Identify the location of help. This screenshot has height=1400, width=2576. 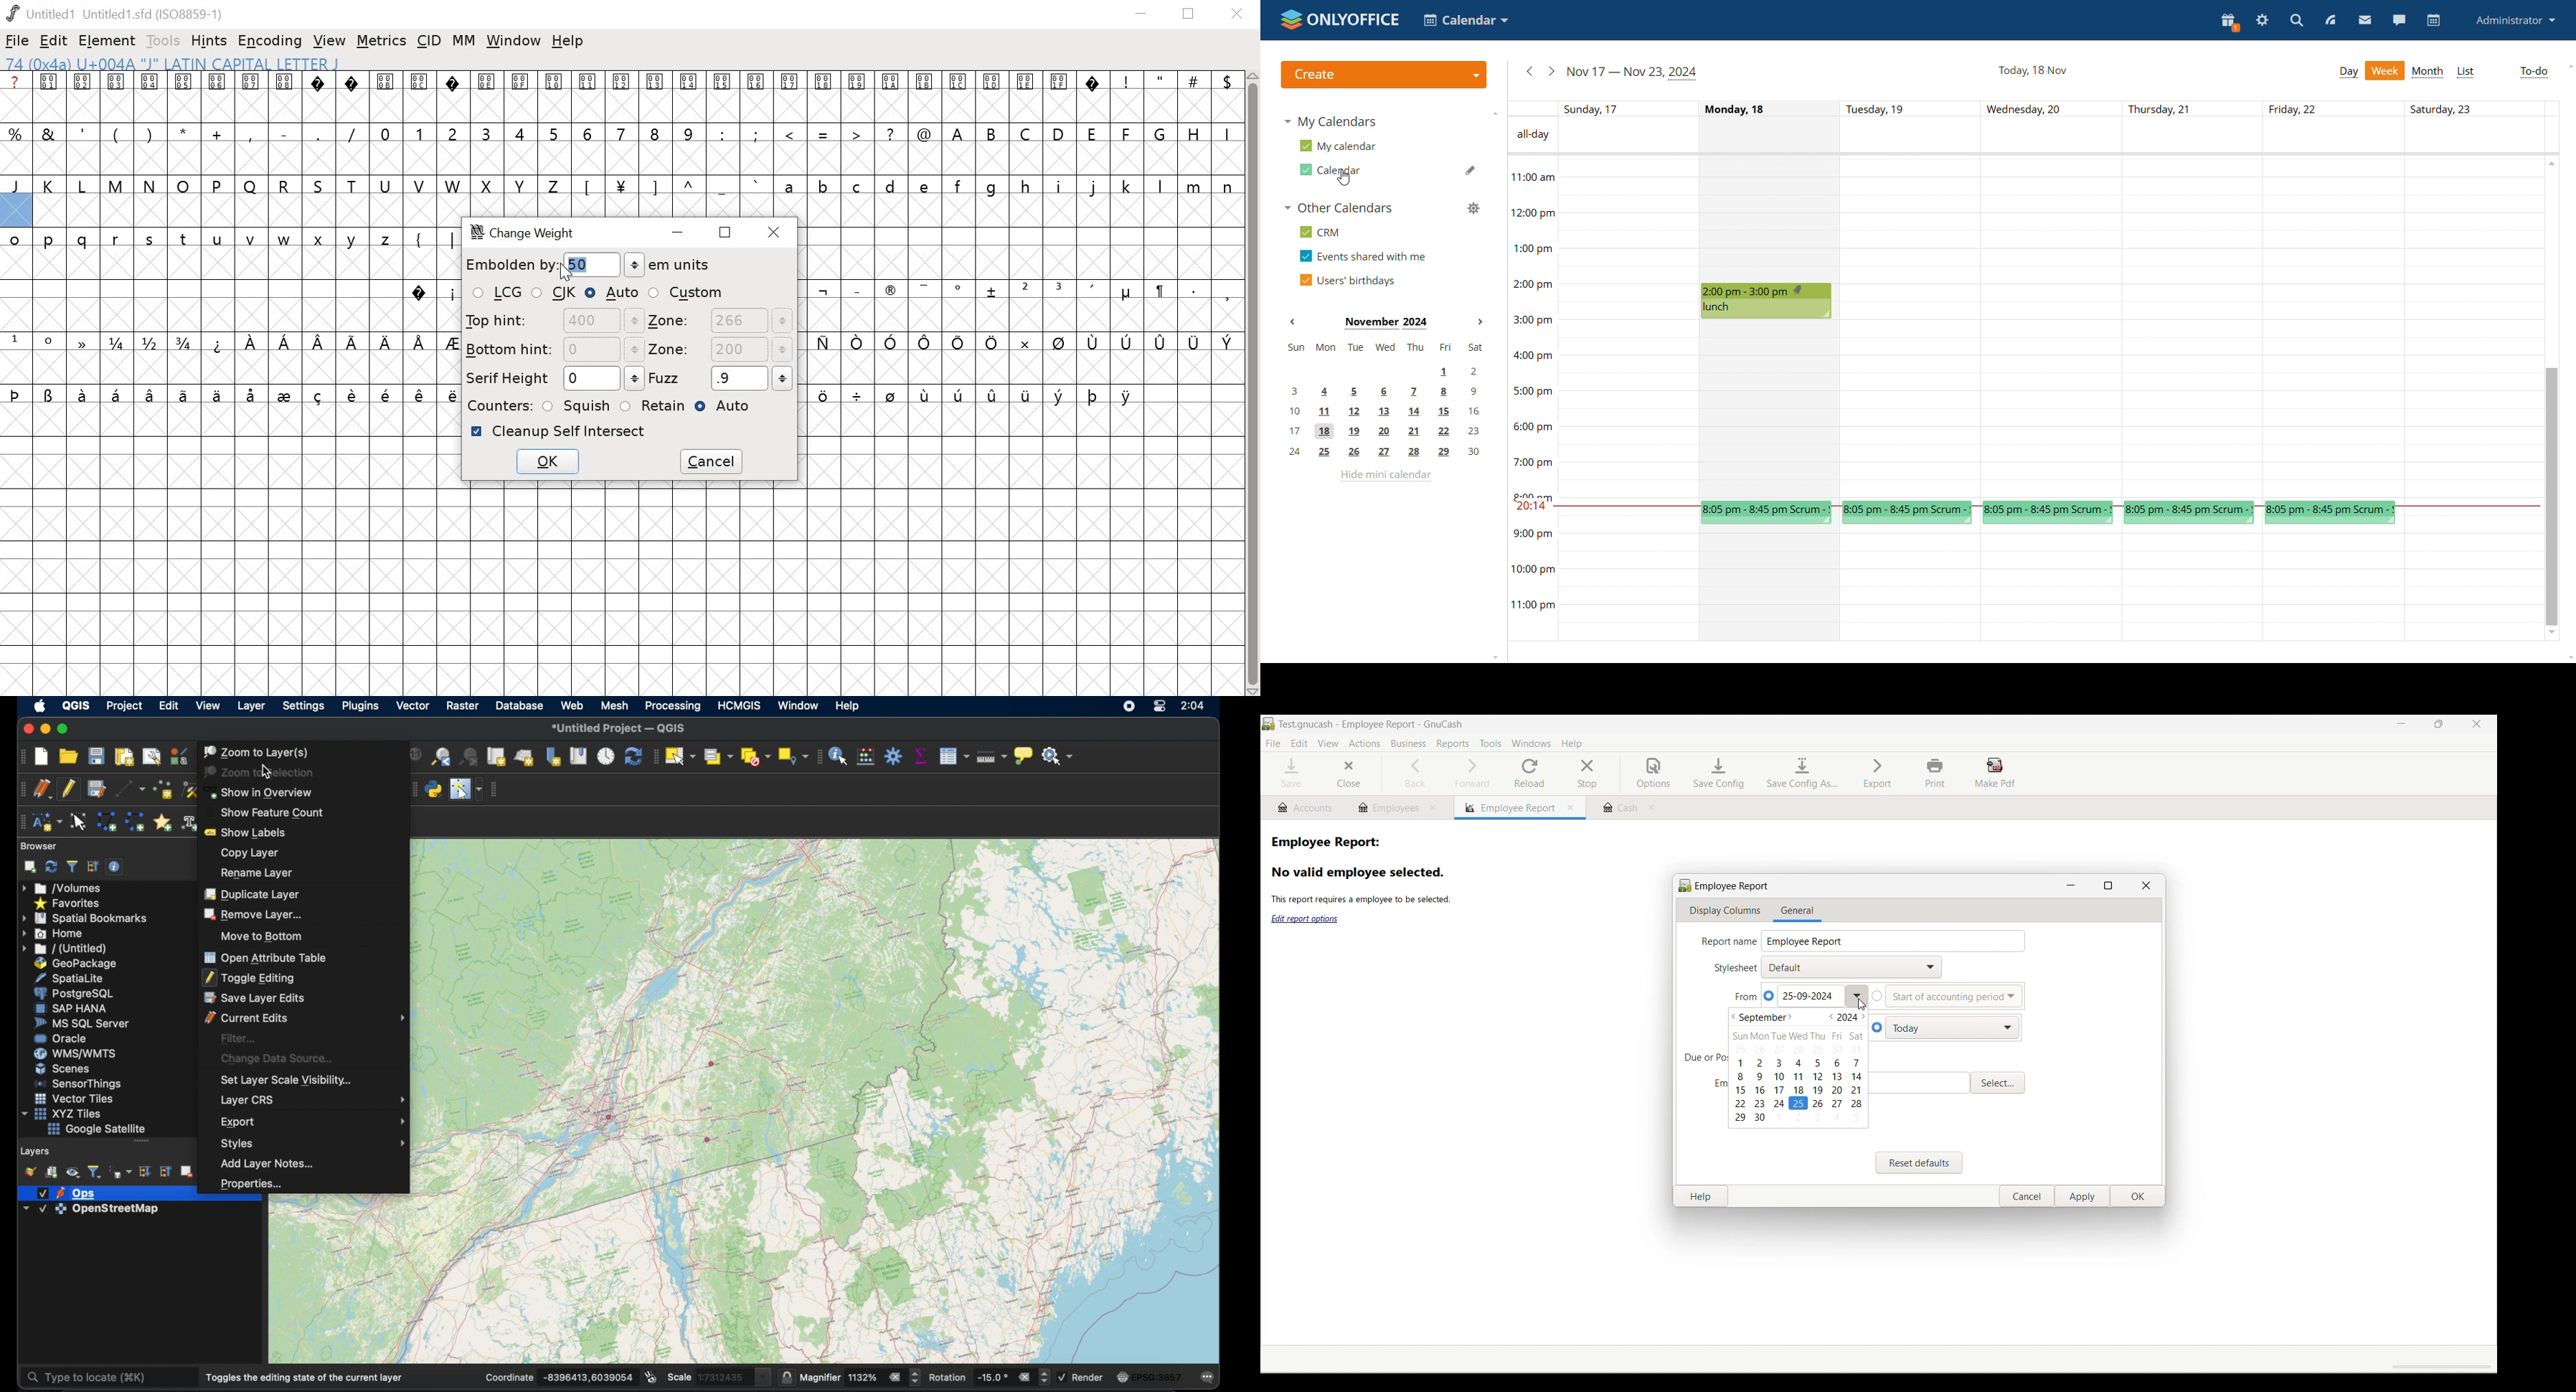
(568, 41).